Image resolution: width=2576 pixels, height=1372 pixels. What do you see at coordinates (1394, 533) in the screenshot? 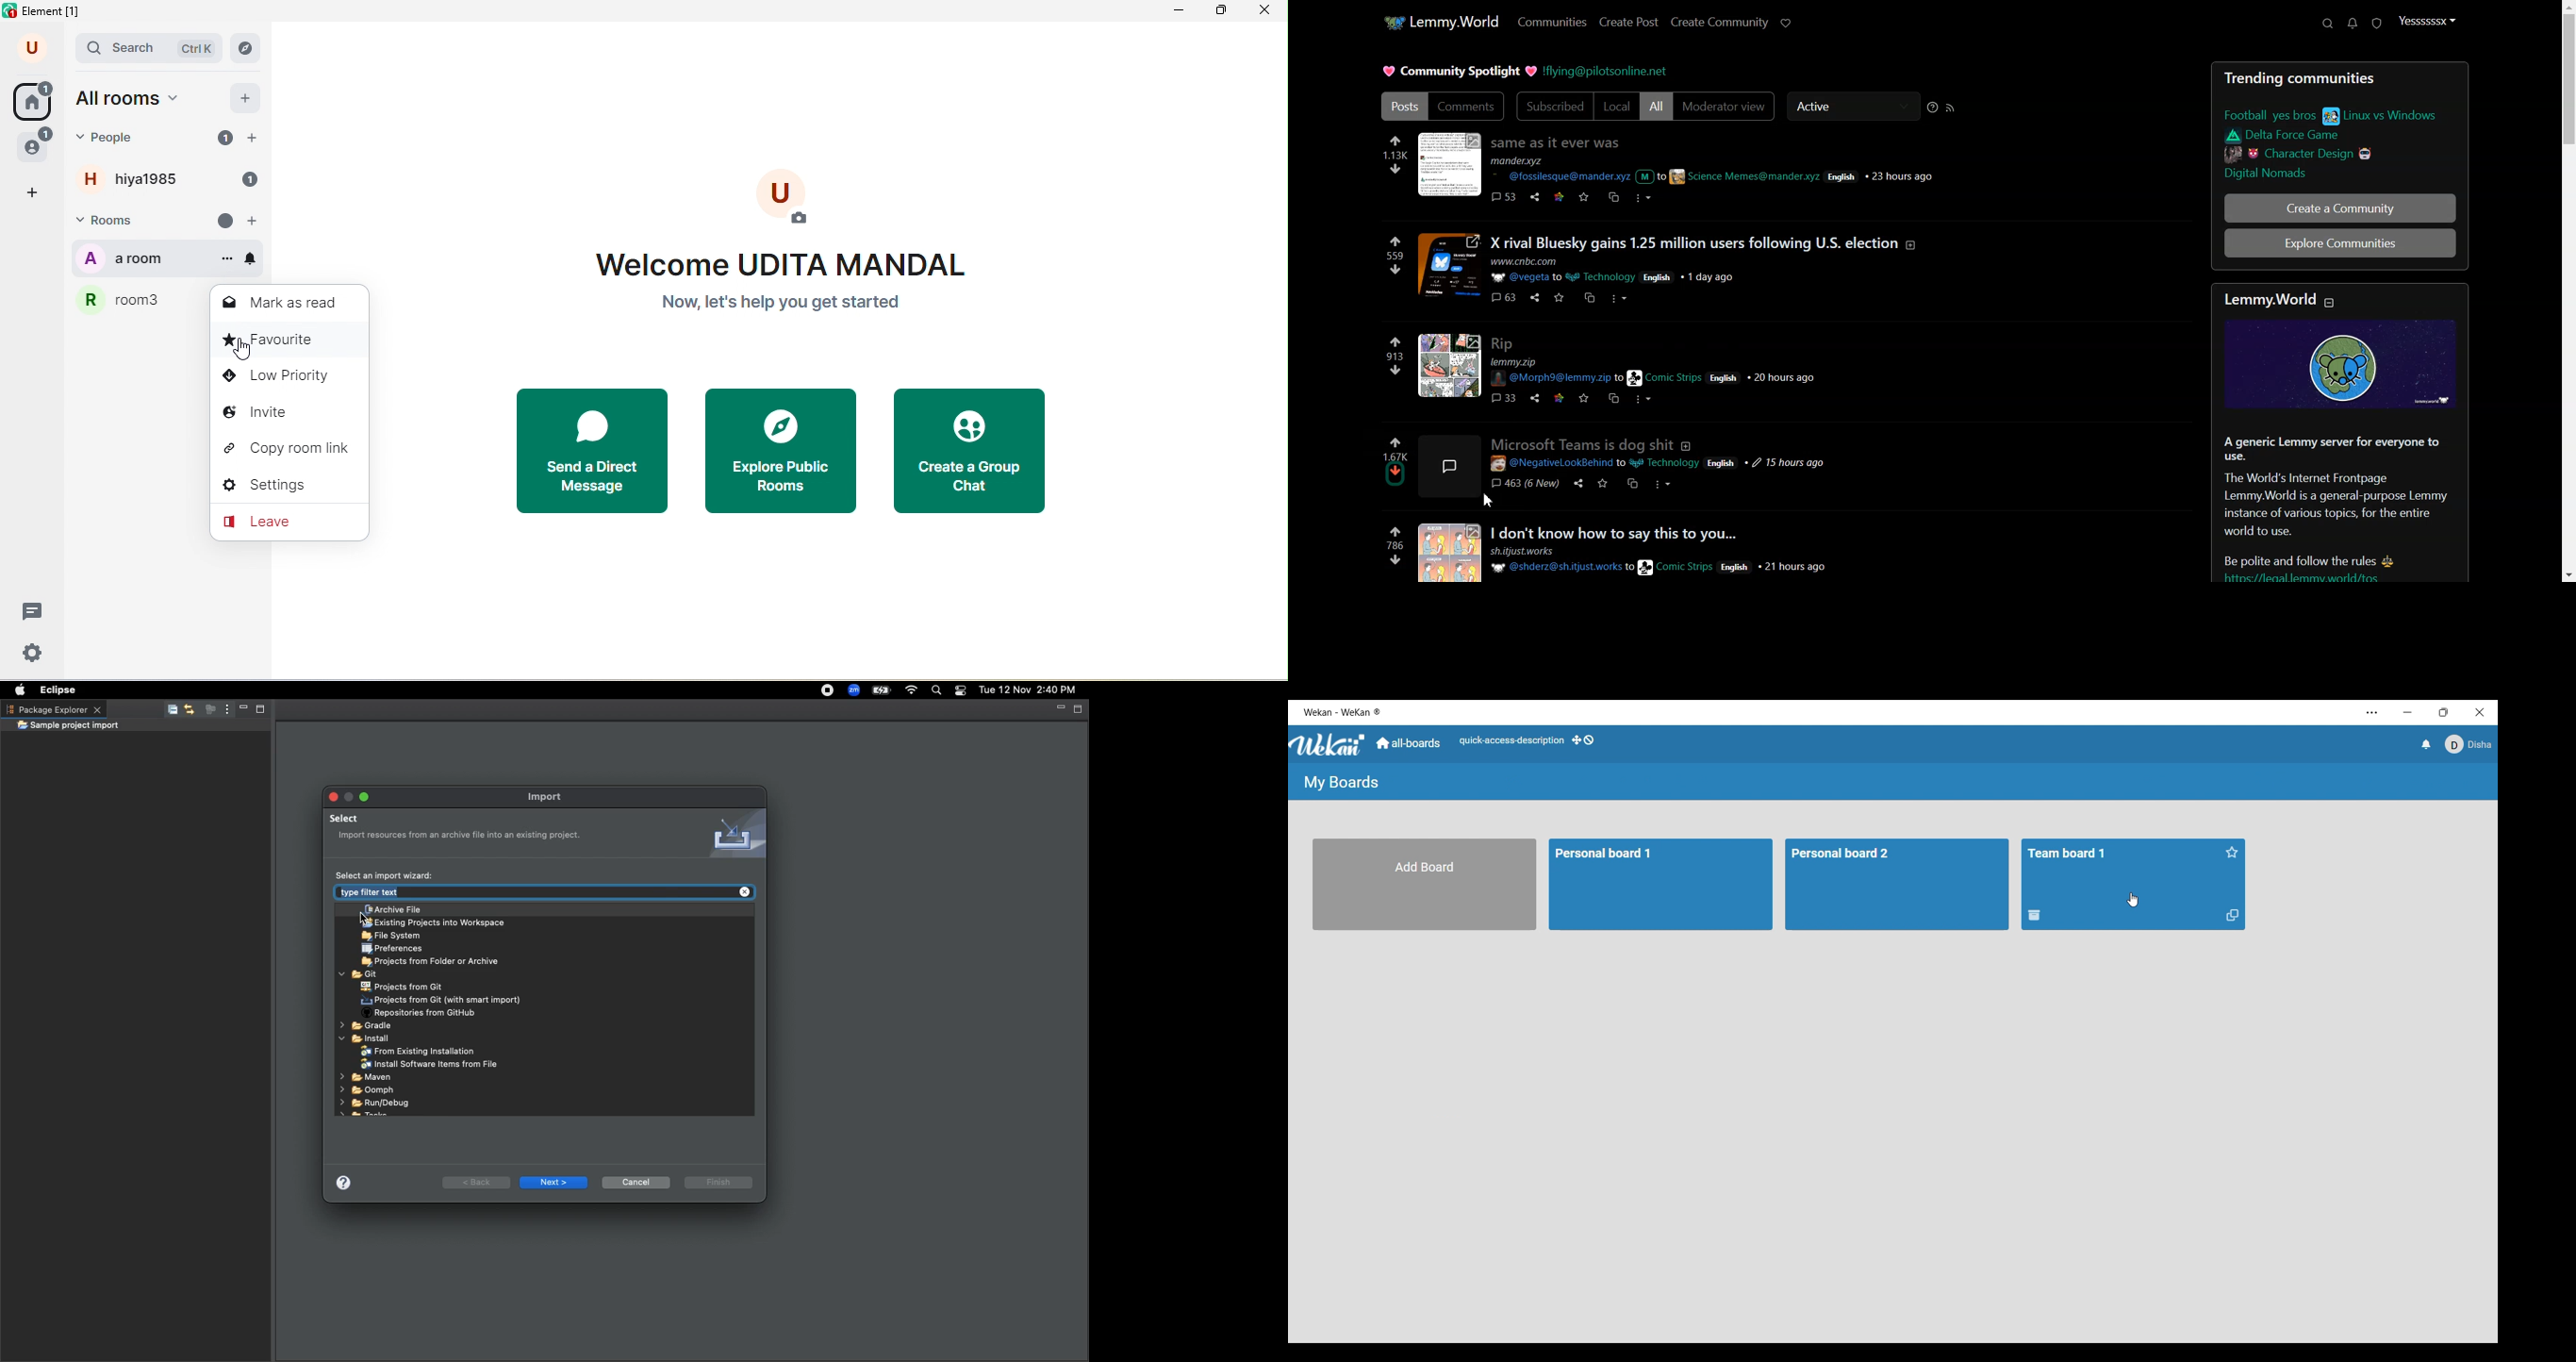
I see `up` at bounding box center [1394, 533].